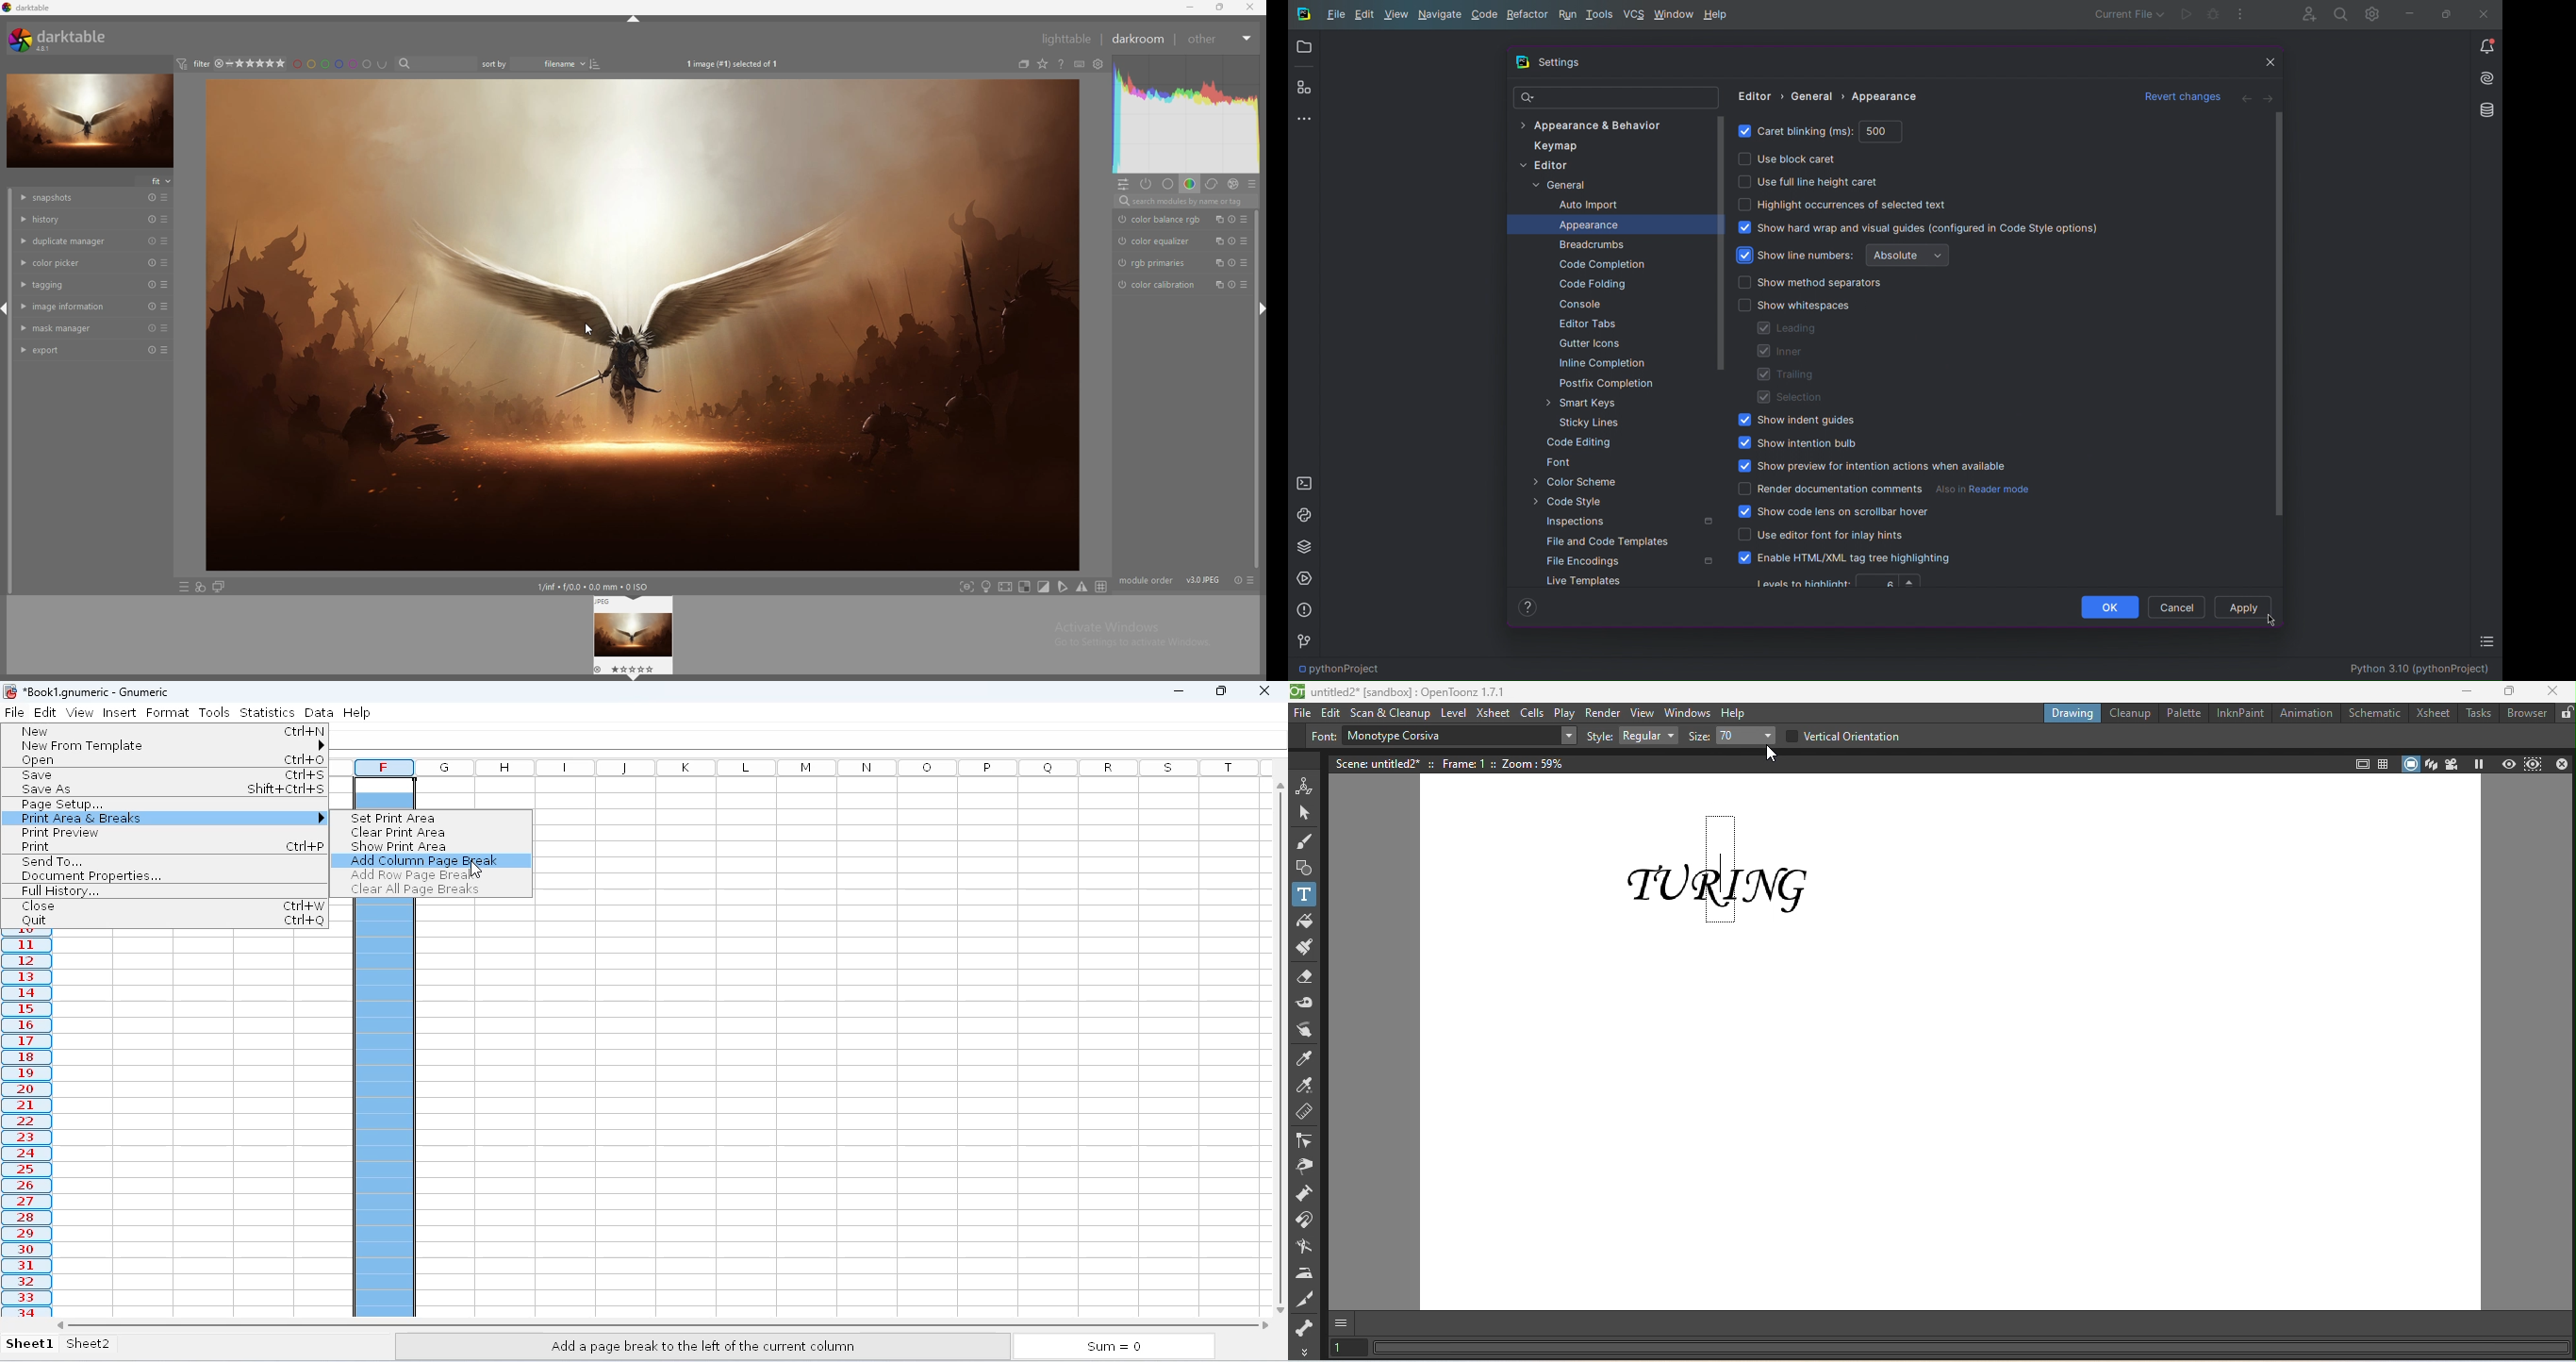 This screenshot has width=2576, height=1372. Describe the element at coordinates (1798, 442) in the screenshot. I see `Show intention bulb` at that location.